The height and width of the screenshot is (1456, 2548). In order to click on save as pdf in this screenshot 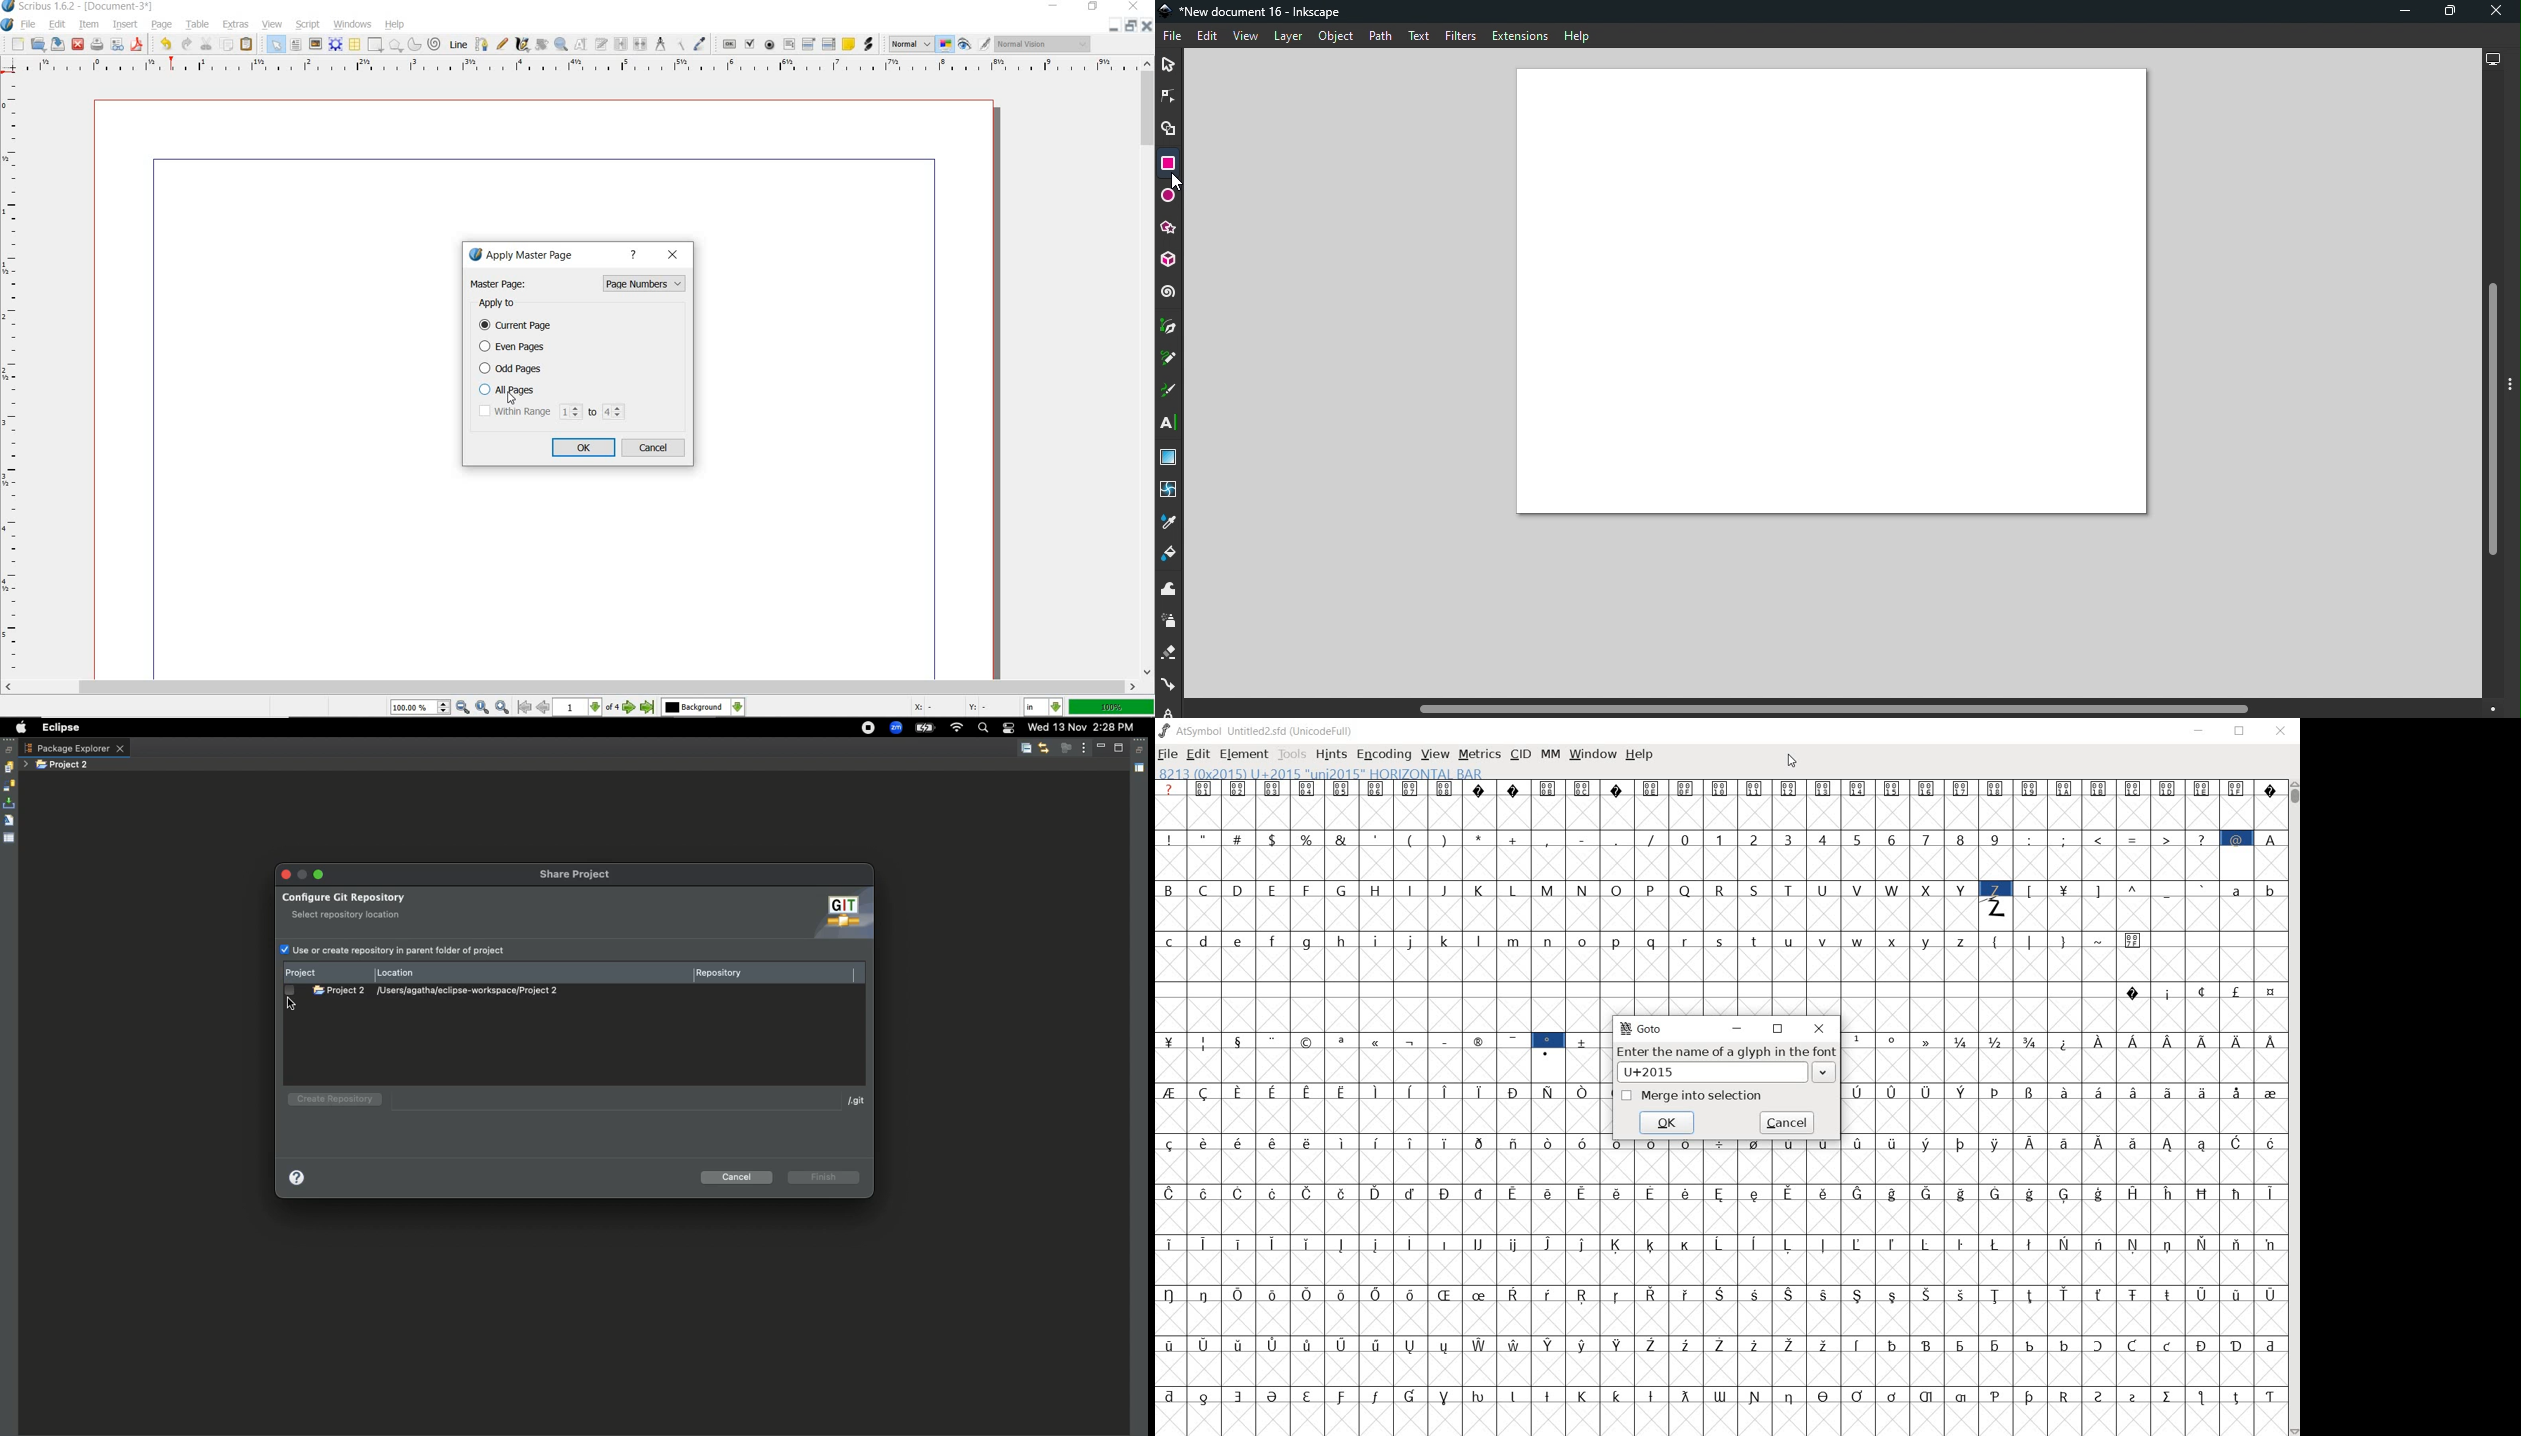, I will do `click(137, 45)`.